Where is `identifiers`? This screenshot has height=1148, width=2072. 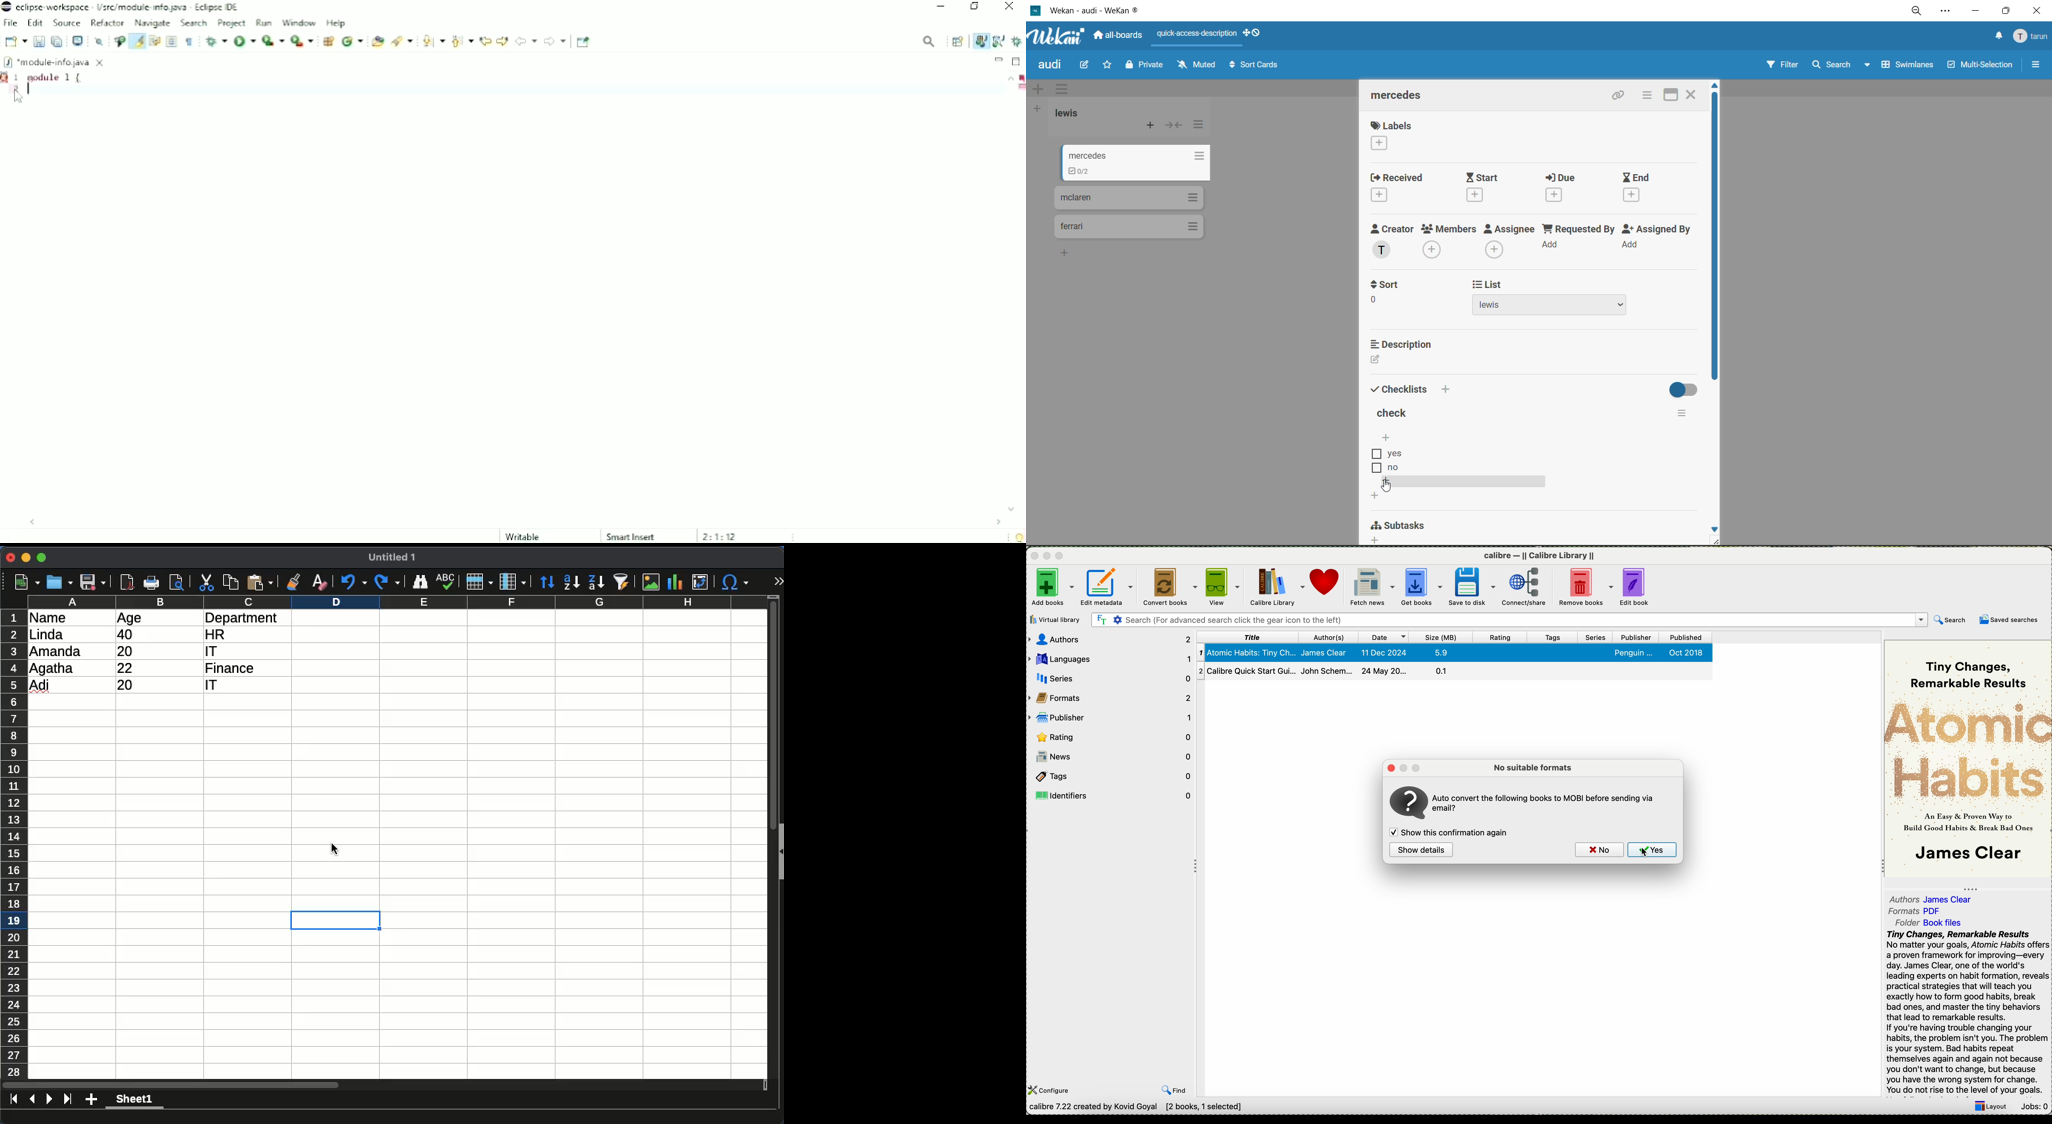 identifiers is located at coordinates (1111, 795).